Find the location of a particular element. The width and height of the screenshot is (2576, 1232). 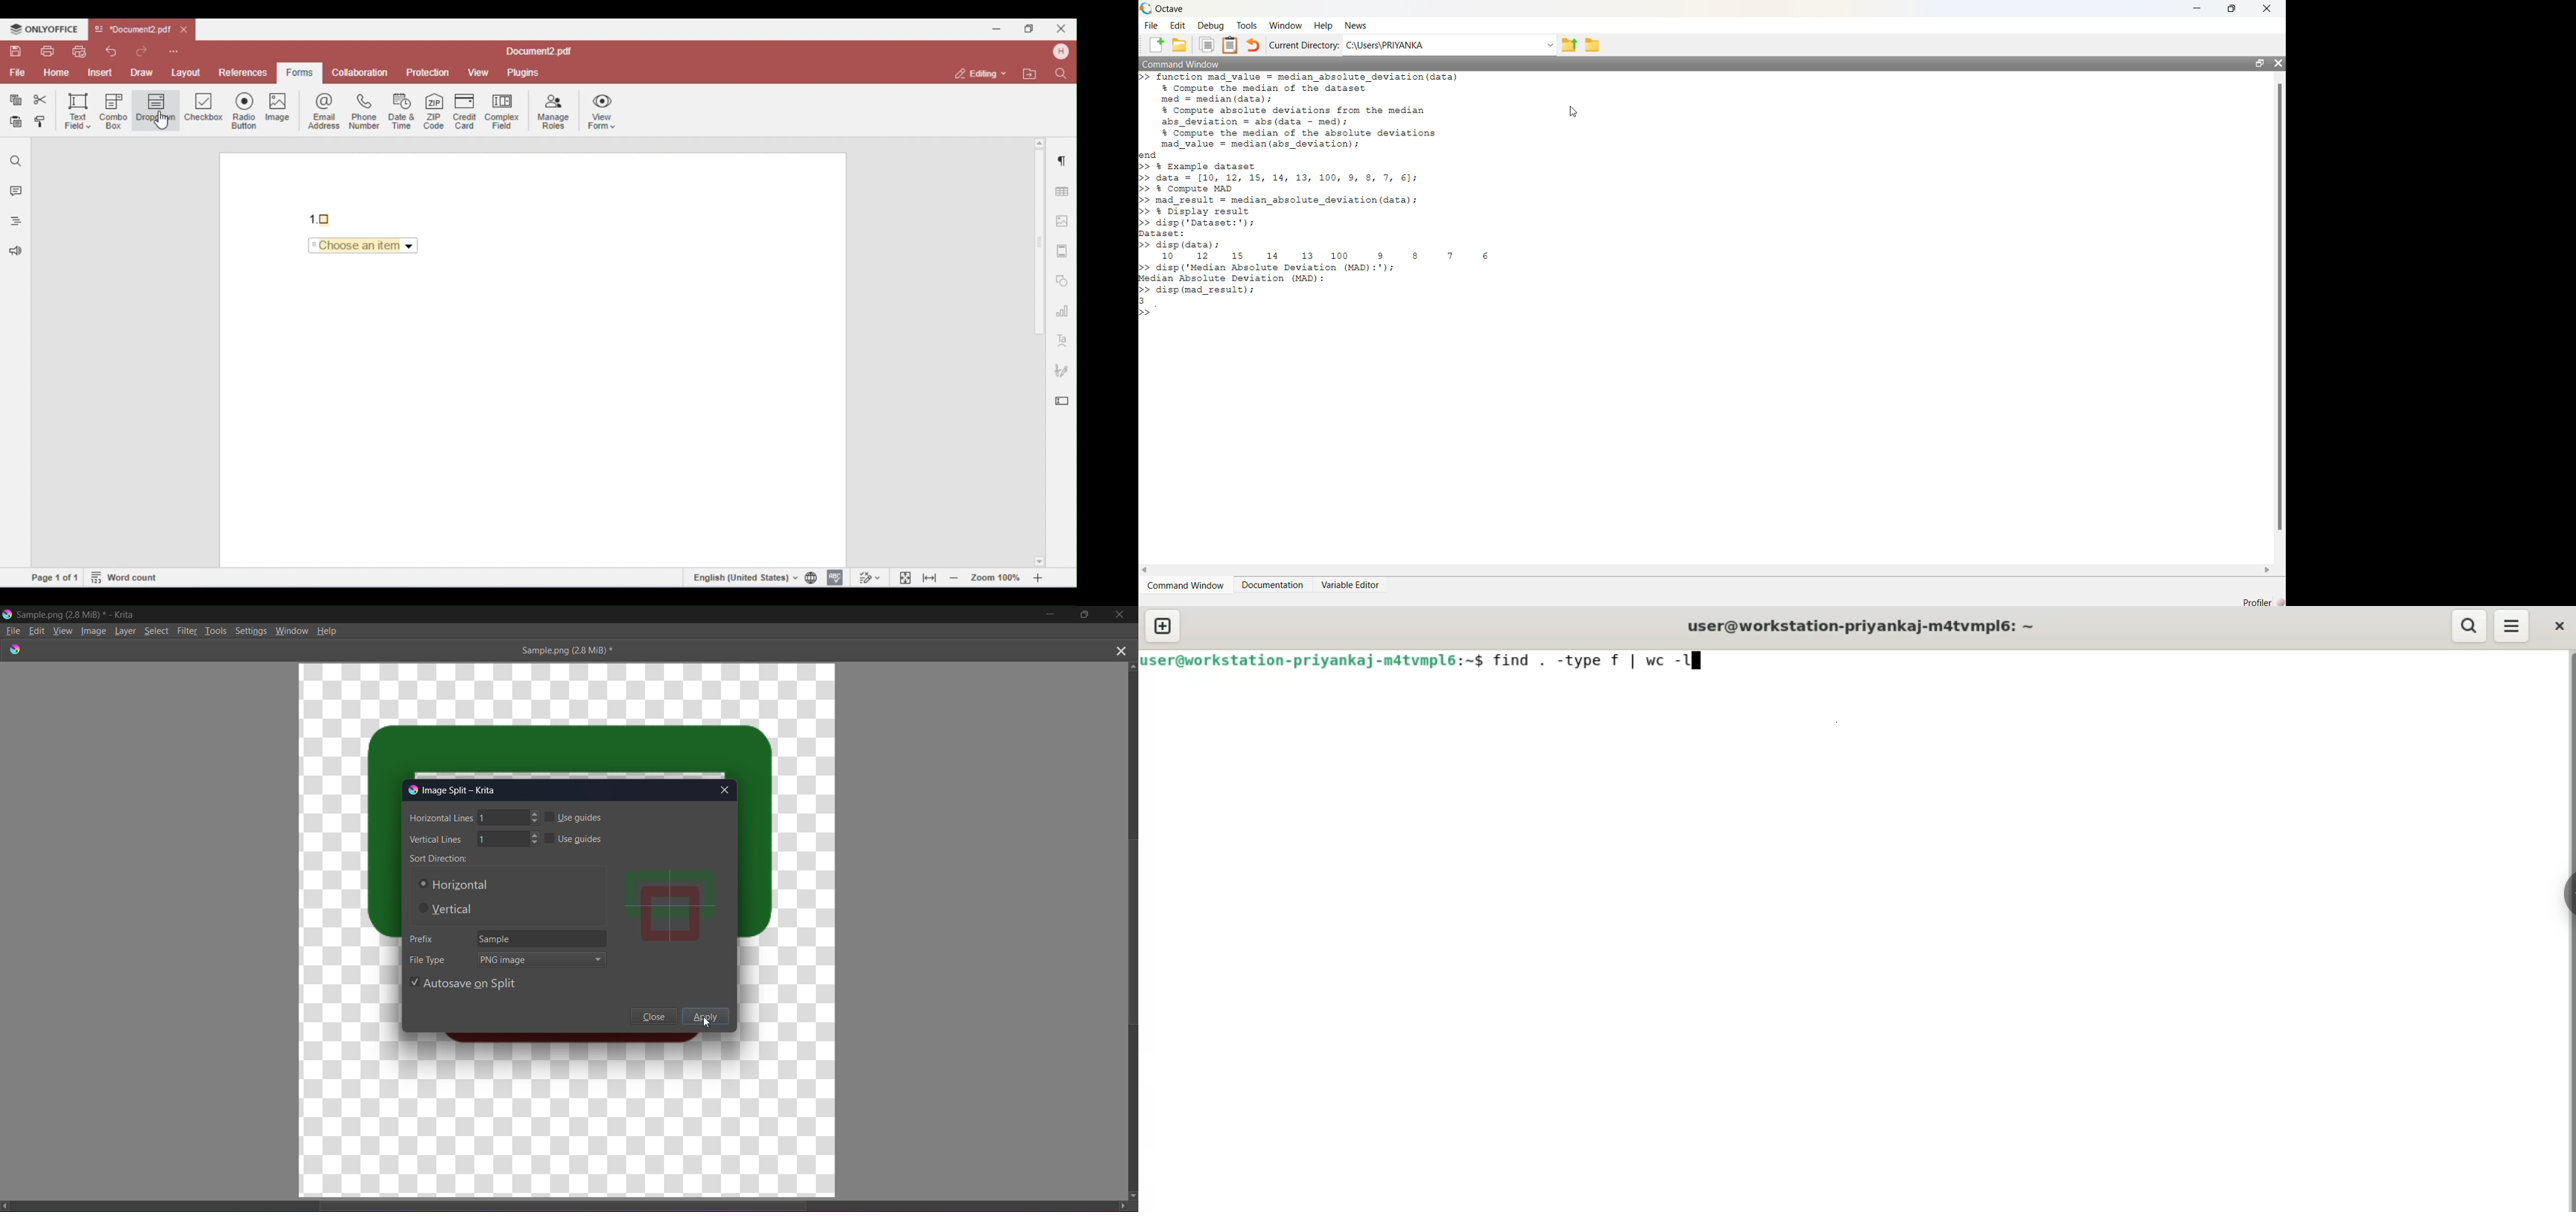

Scroll up is located at coordinates (1134, 665).